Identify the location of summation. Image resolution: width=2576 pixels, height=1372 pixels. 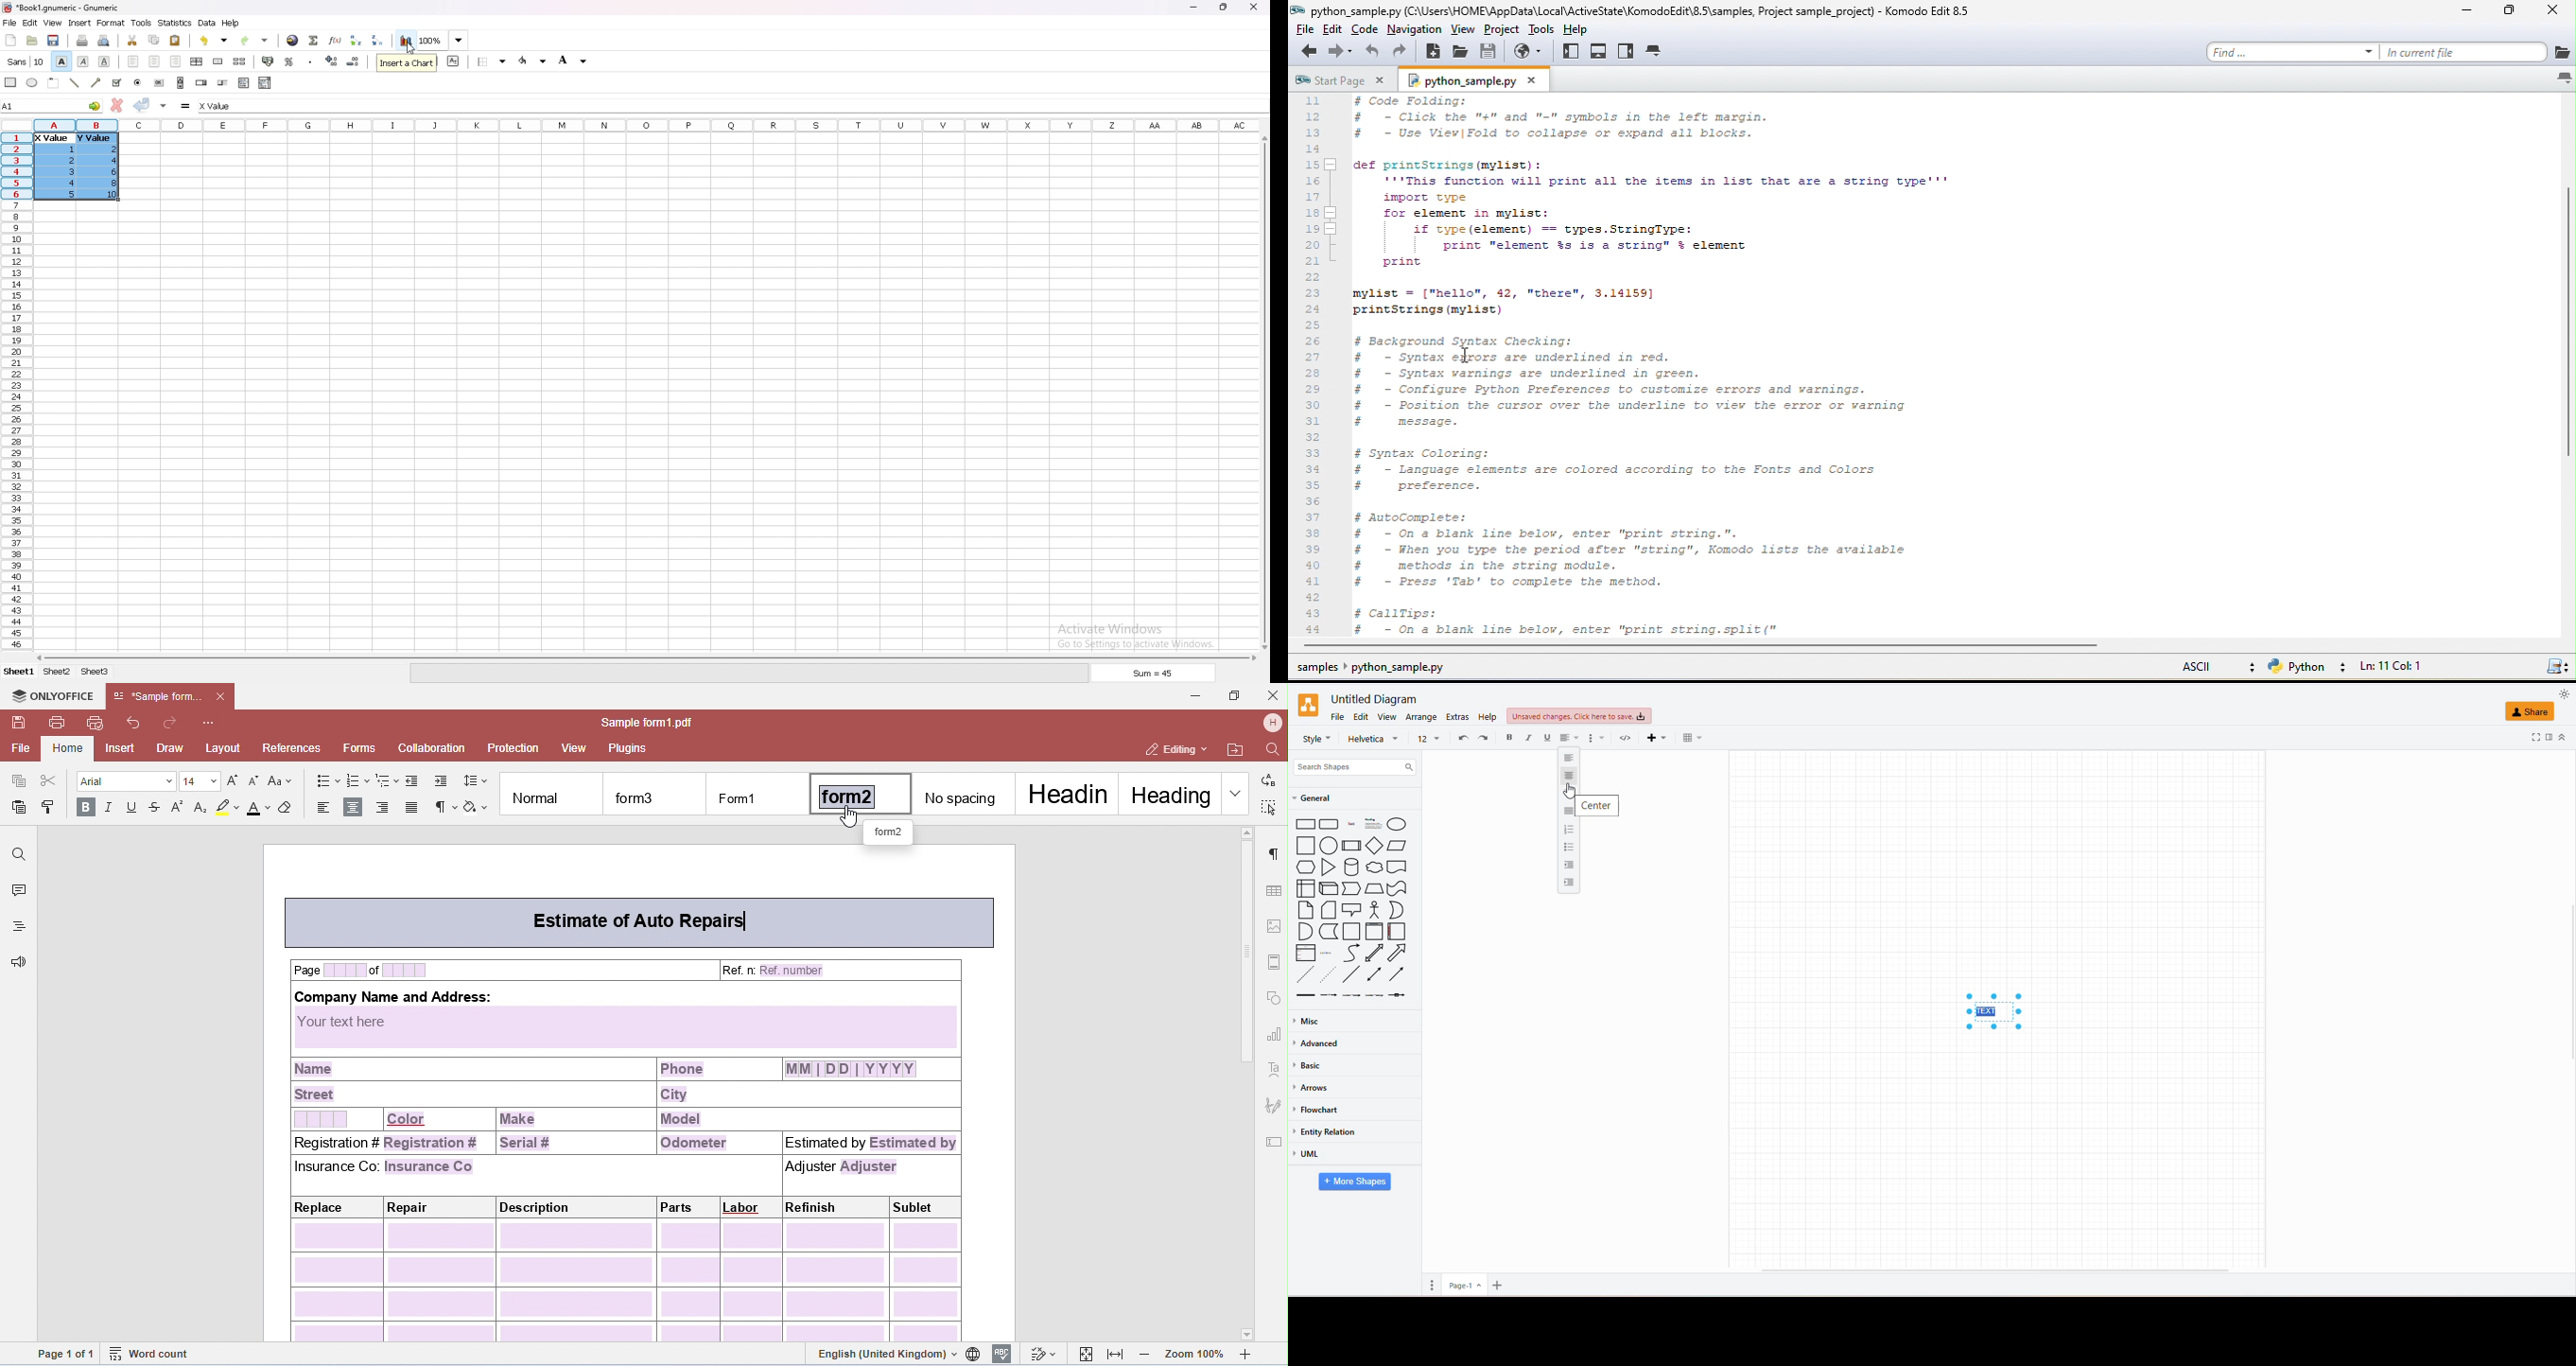
(313, 40).